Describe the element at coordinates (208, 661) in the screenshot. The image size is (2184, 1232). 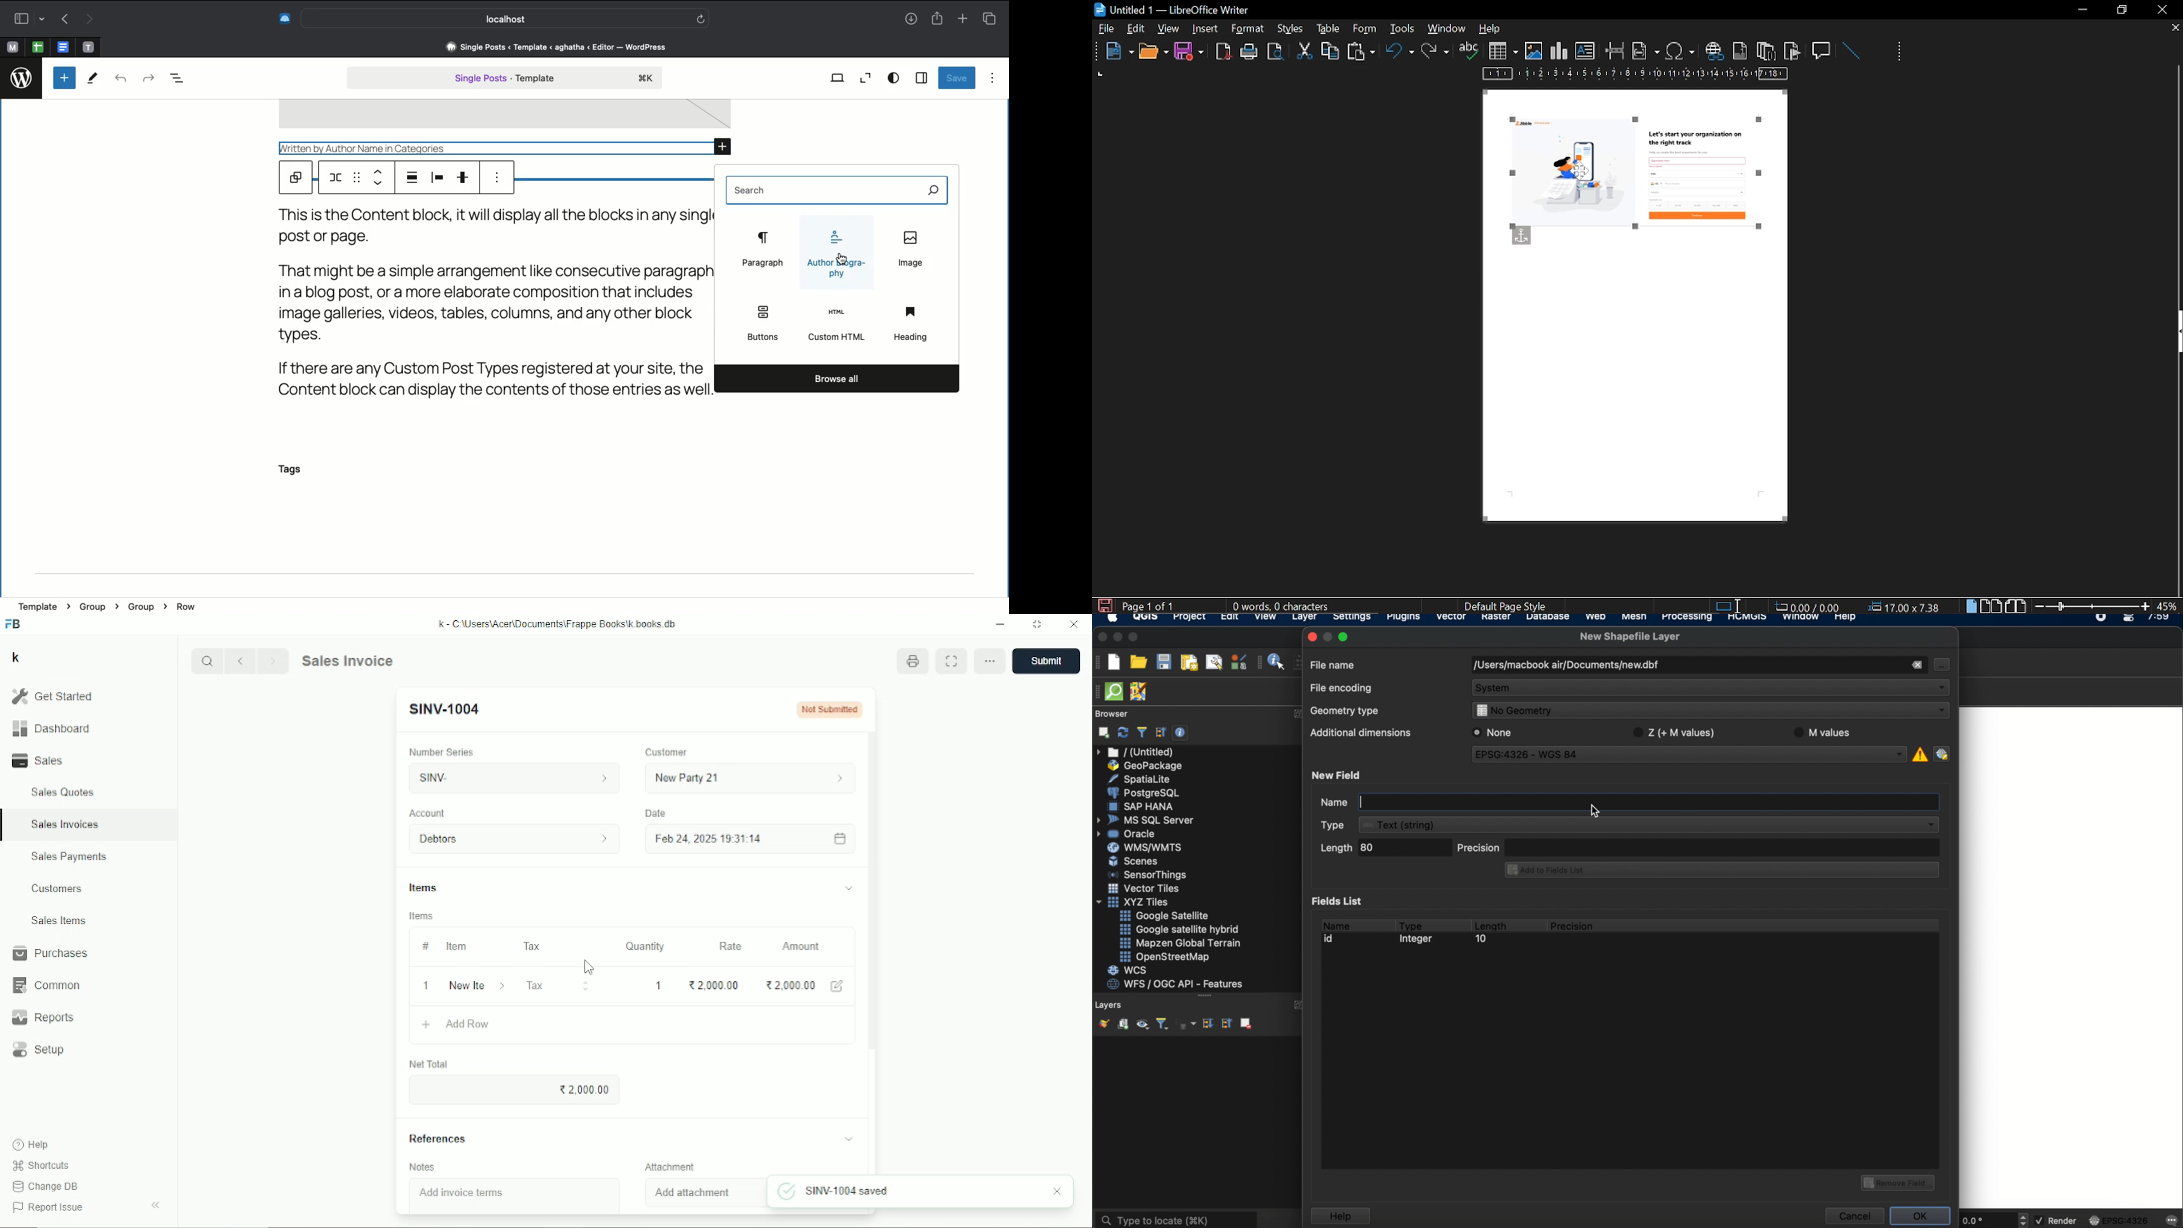
I see `Search` at that location.